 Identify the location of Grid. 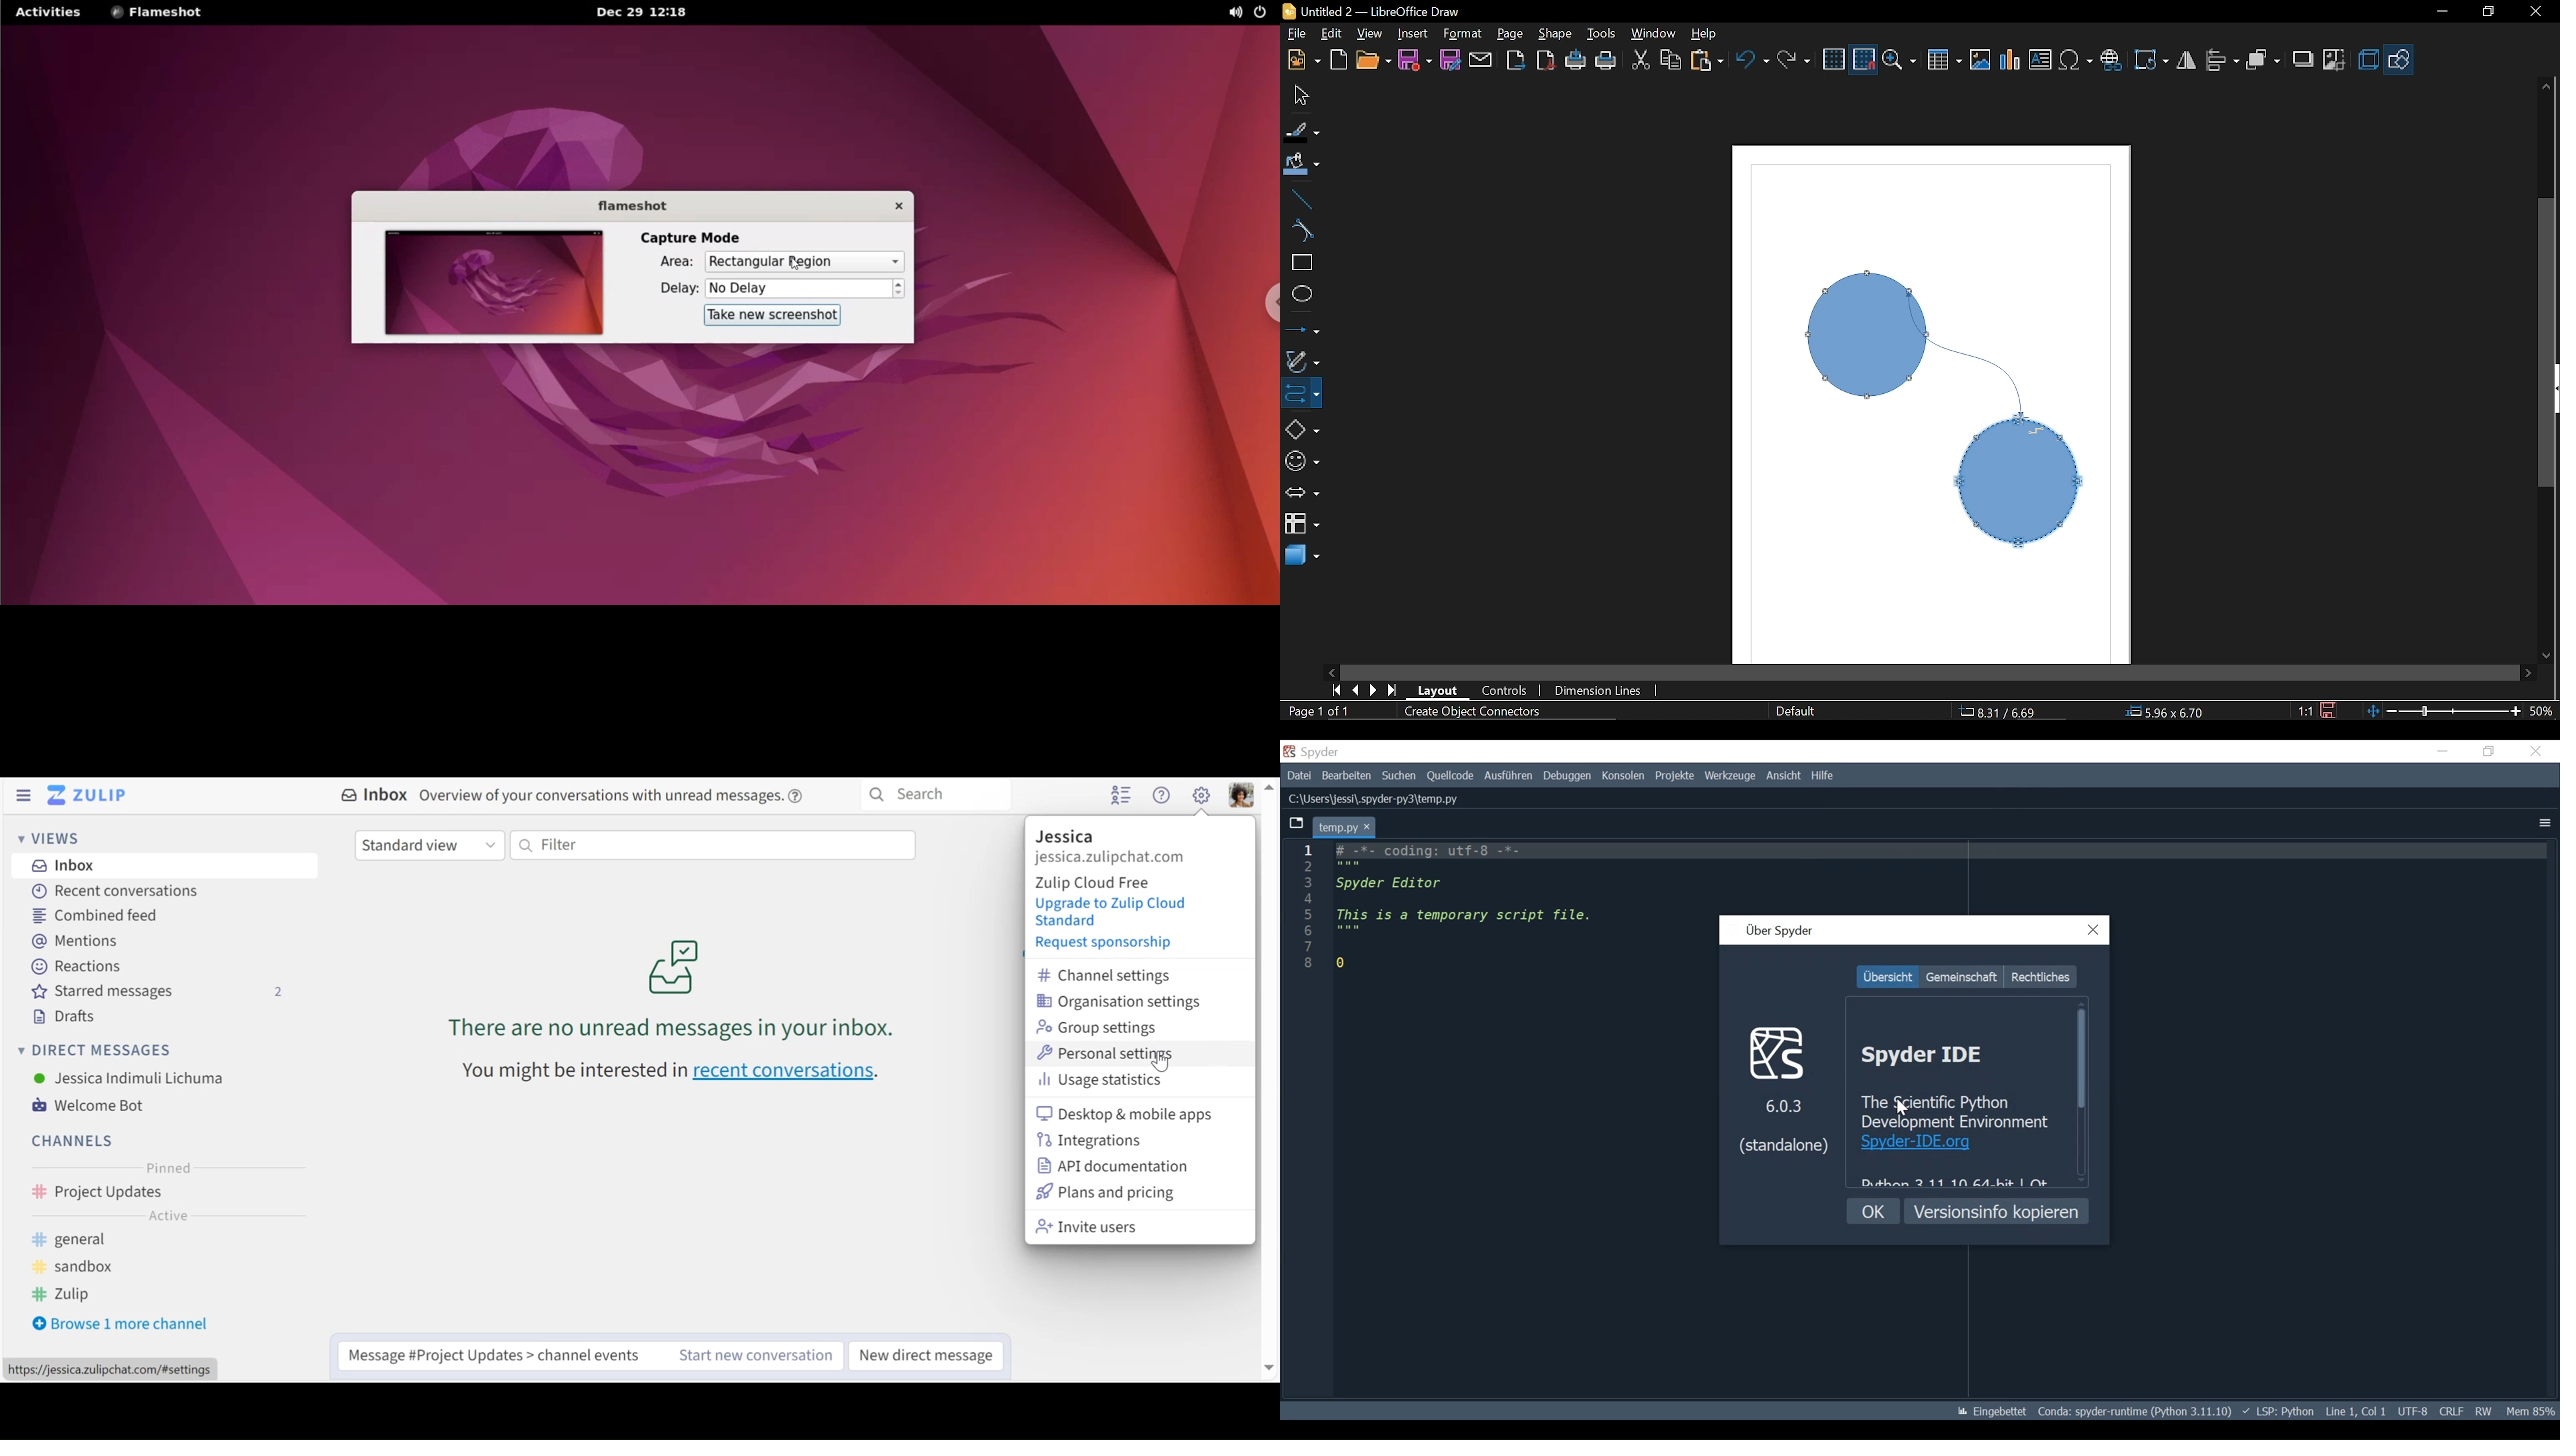
(1834, 60).